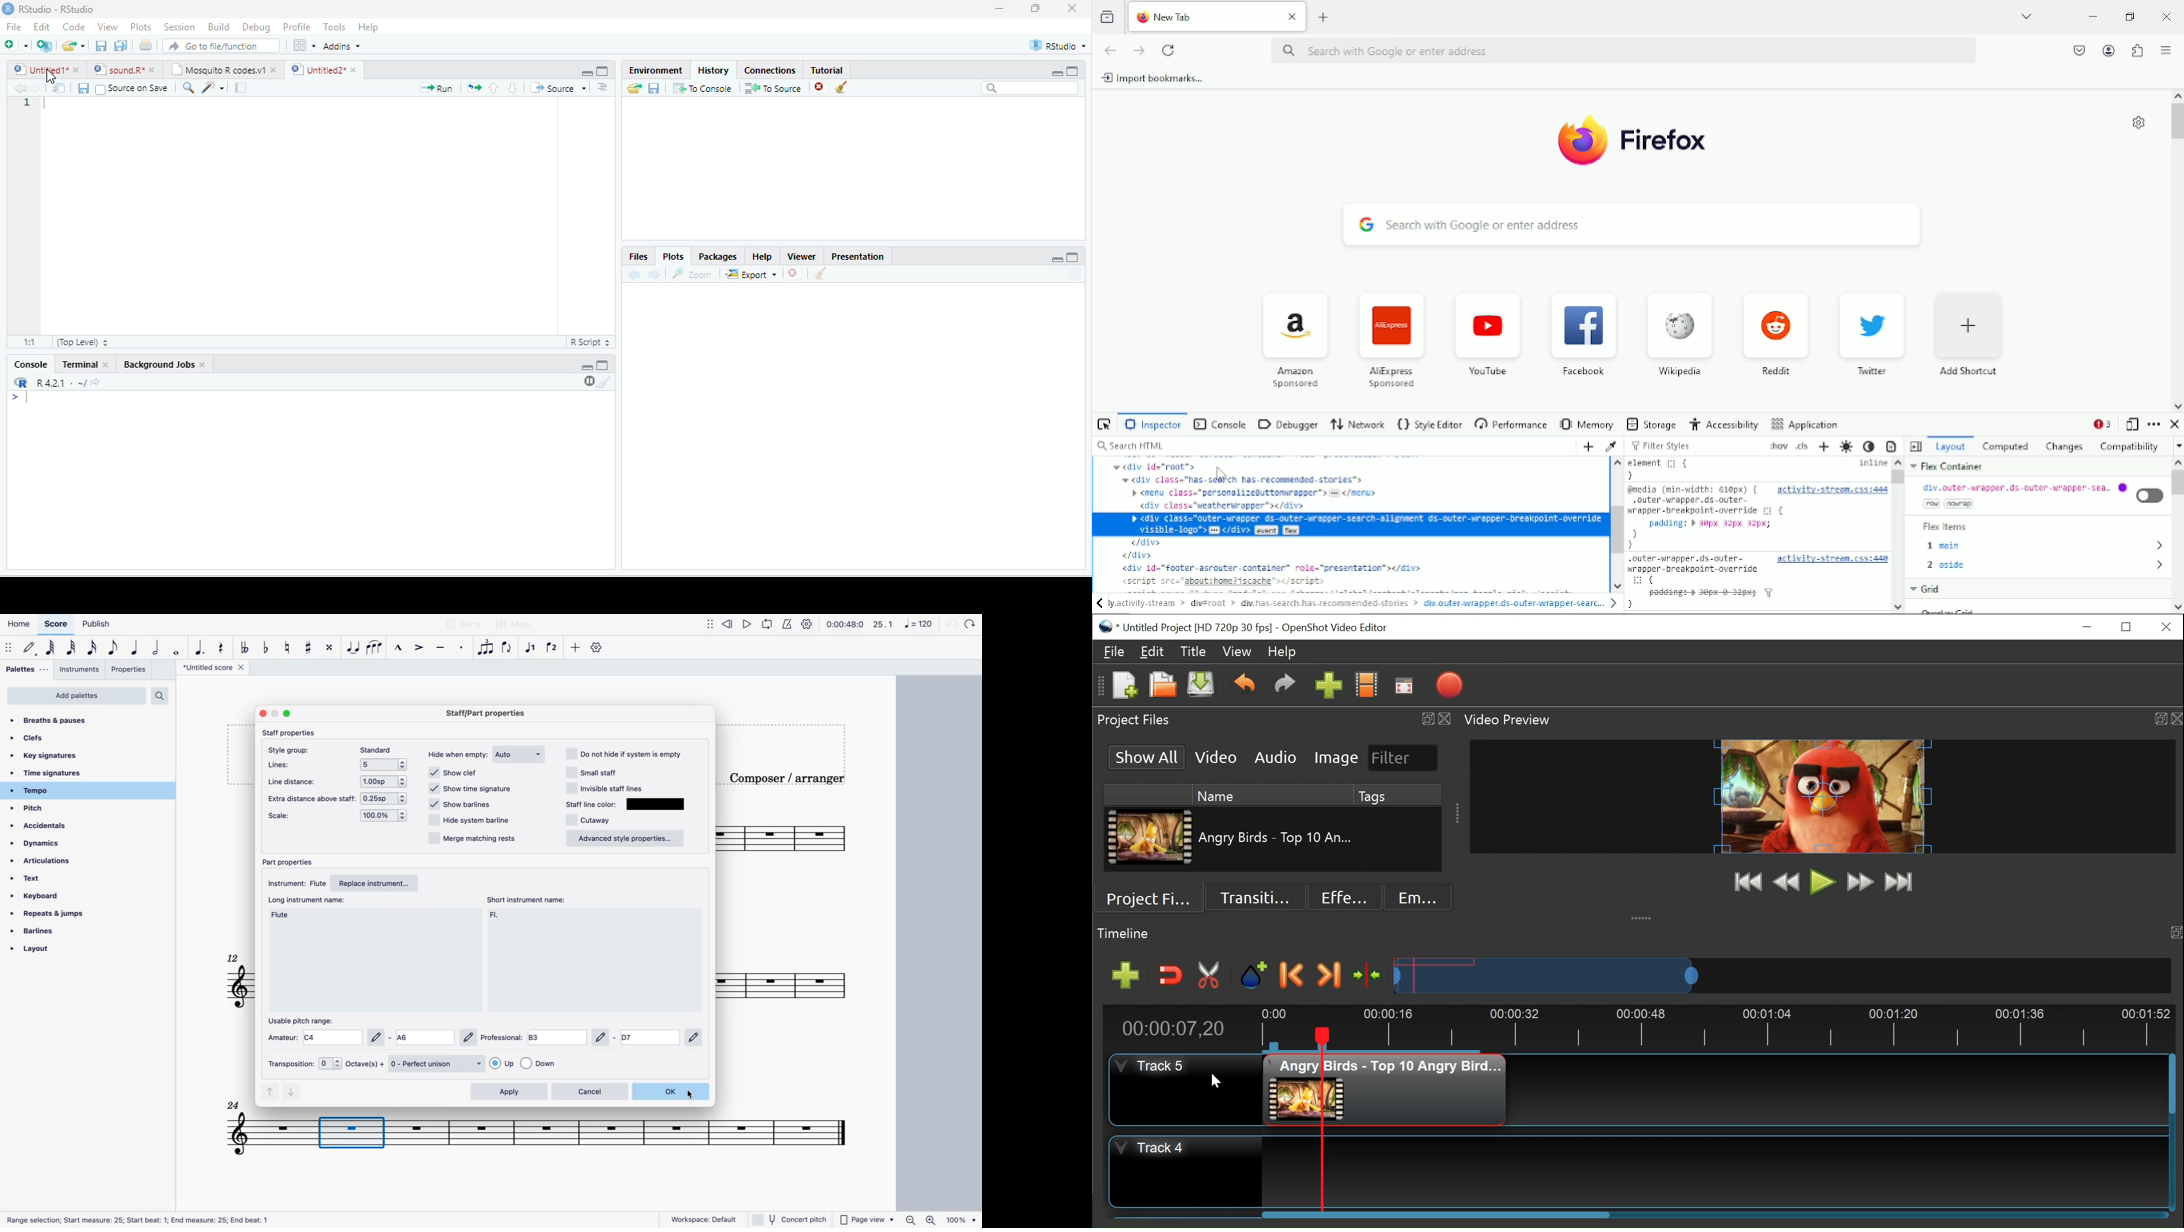 The width and height of the screenshot is (2184, 1232). Describe the element at coordinates (637, 257) in the screenshot. I see `Files` at that location.